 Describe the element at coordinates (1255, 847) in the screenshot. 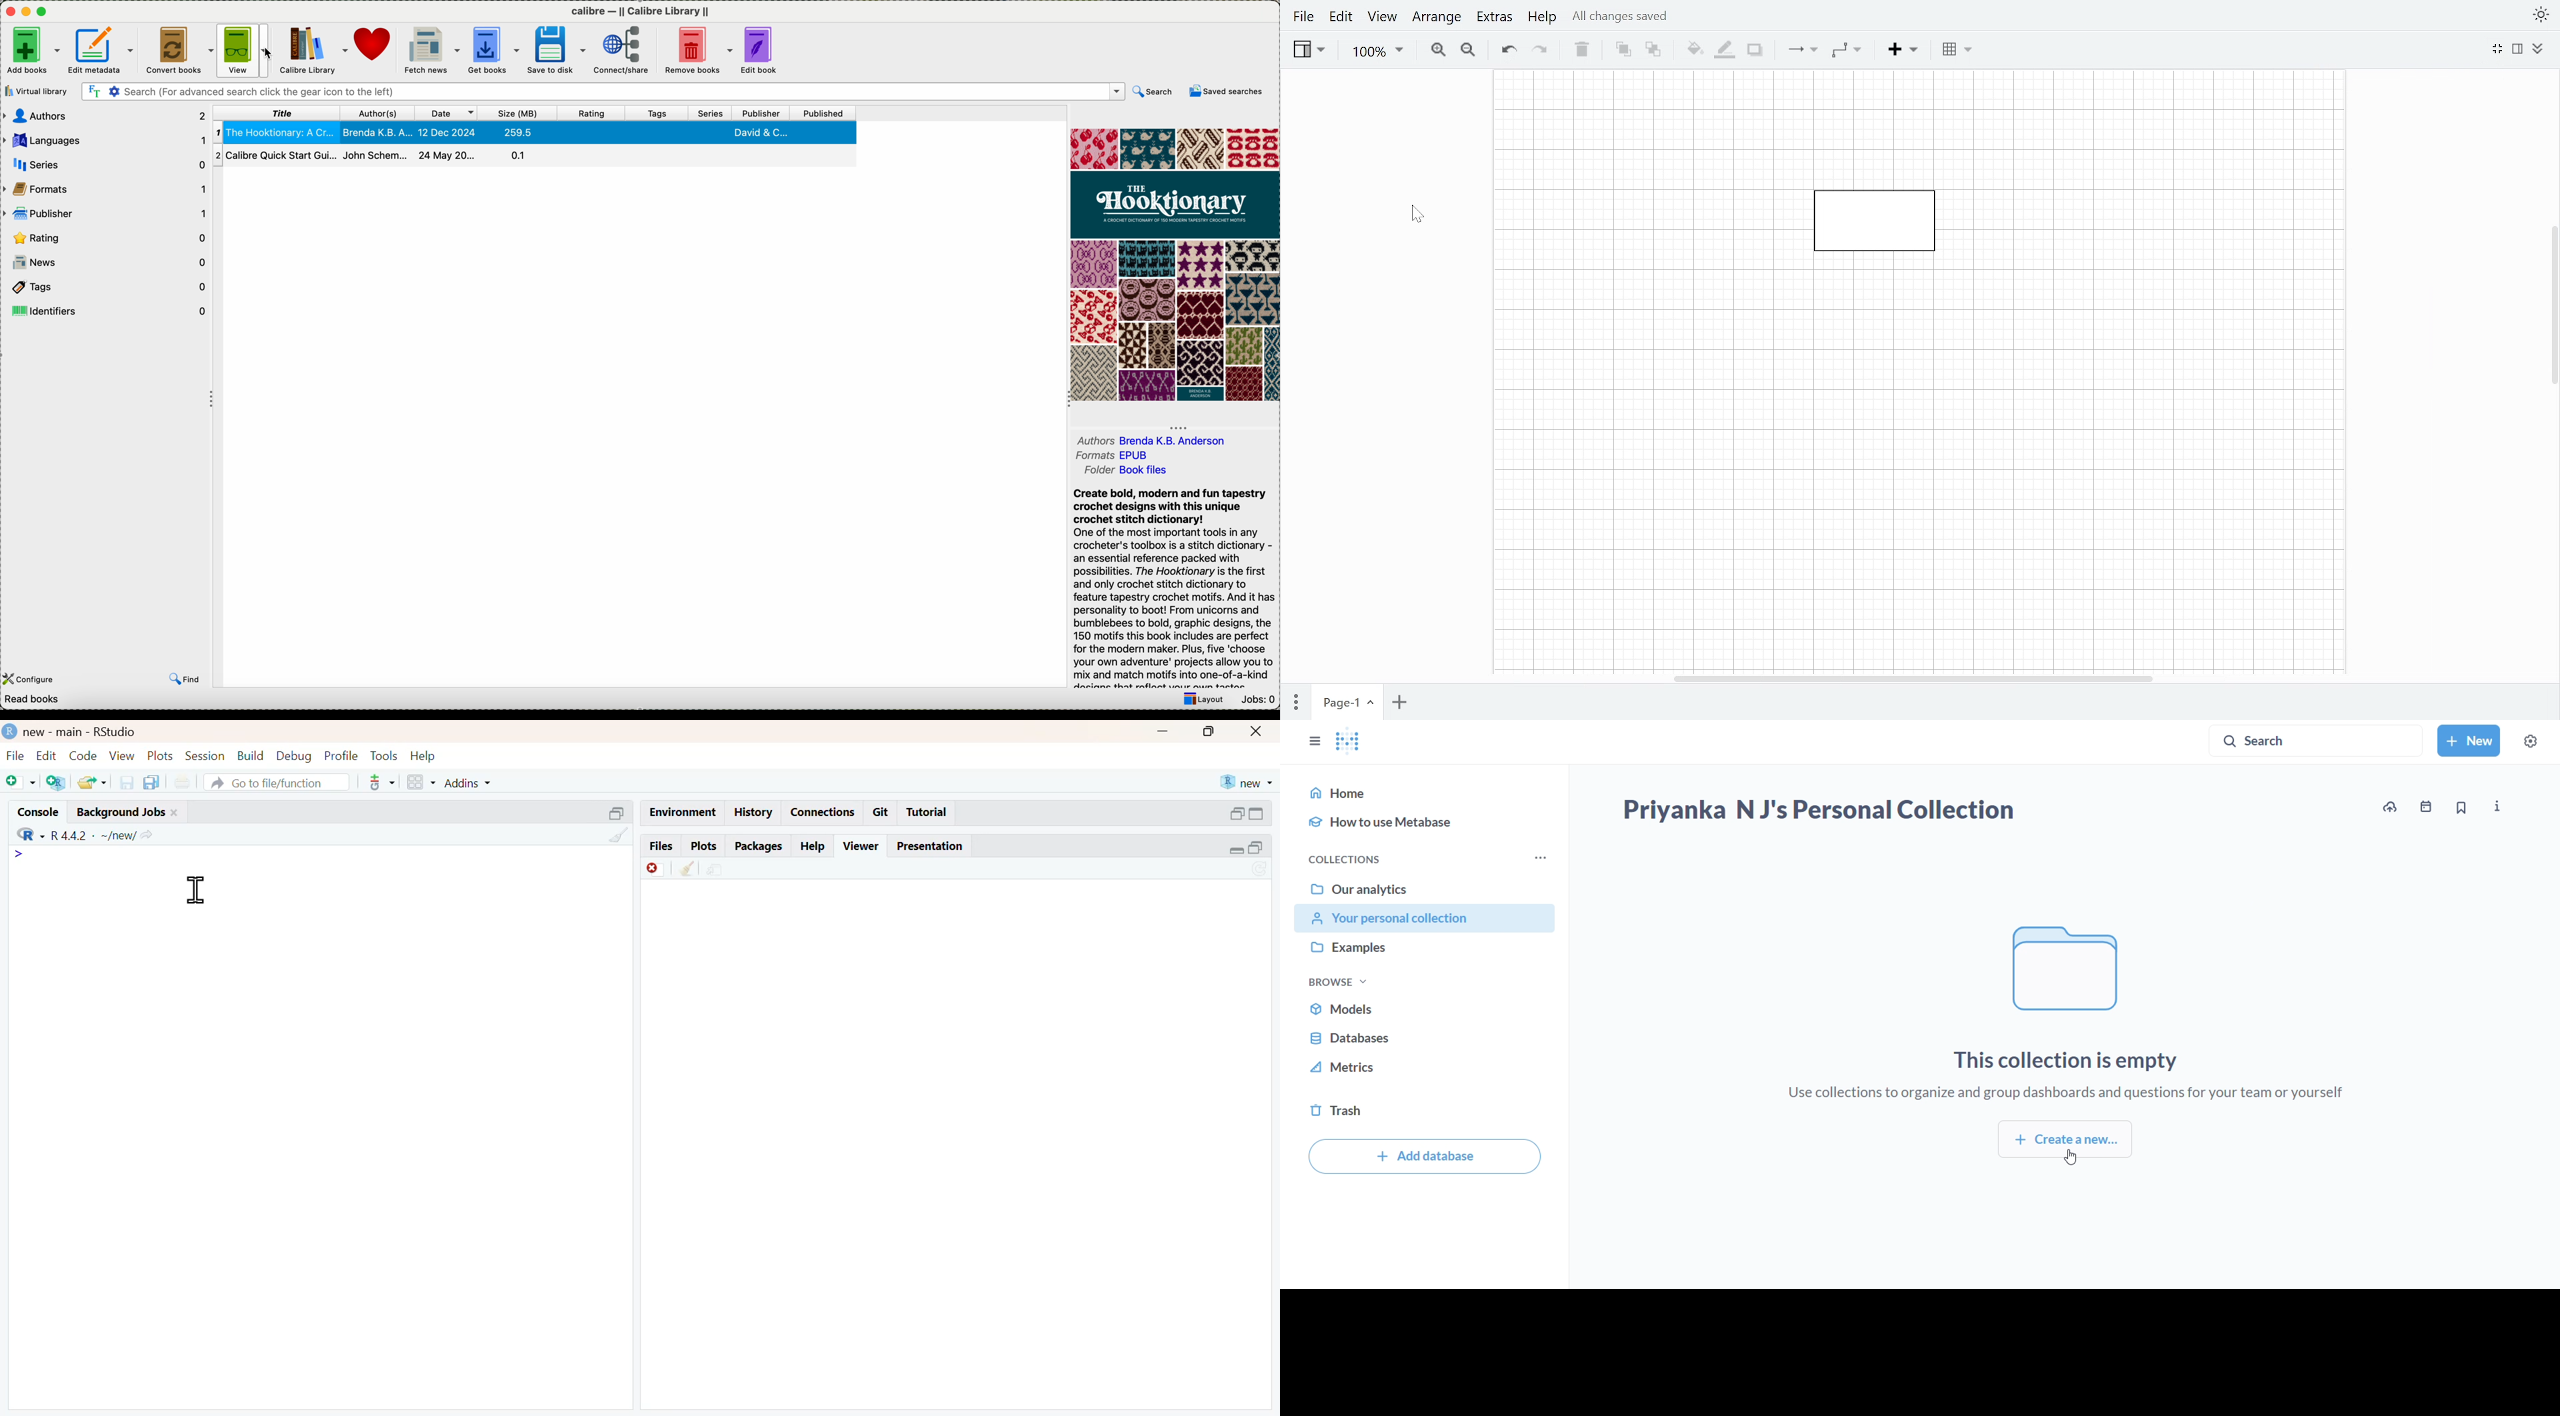

I see `open in separate window` at that location.